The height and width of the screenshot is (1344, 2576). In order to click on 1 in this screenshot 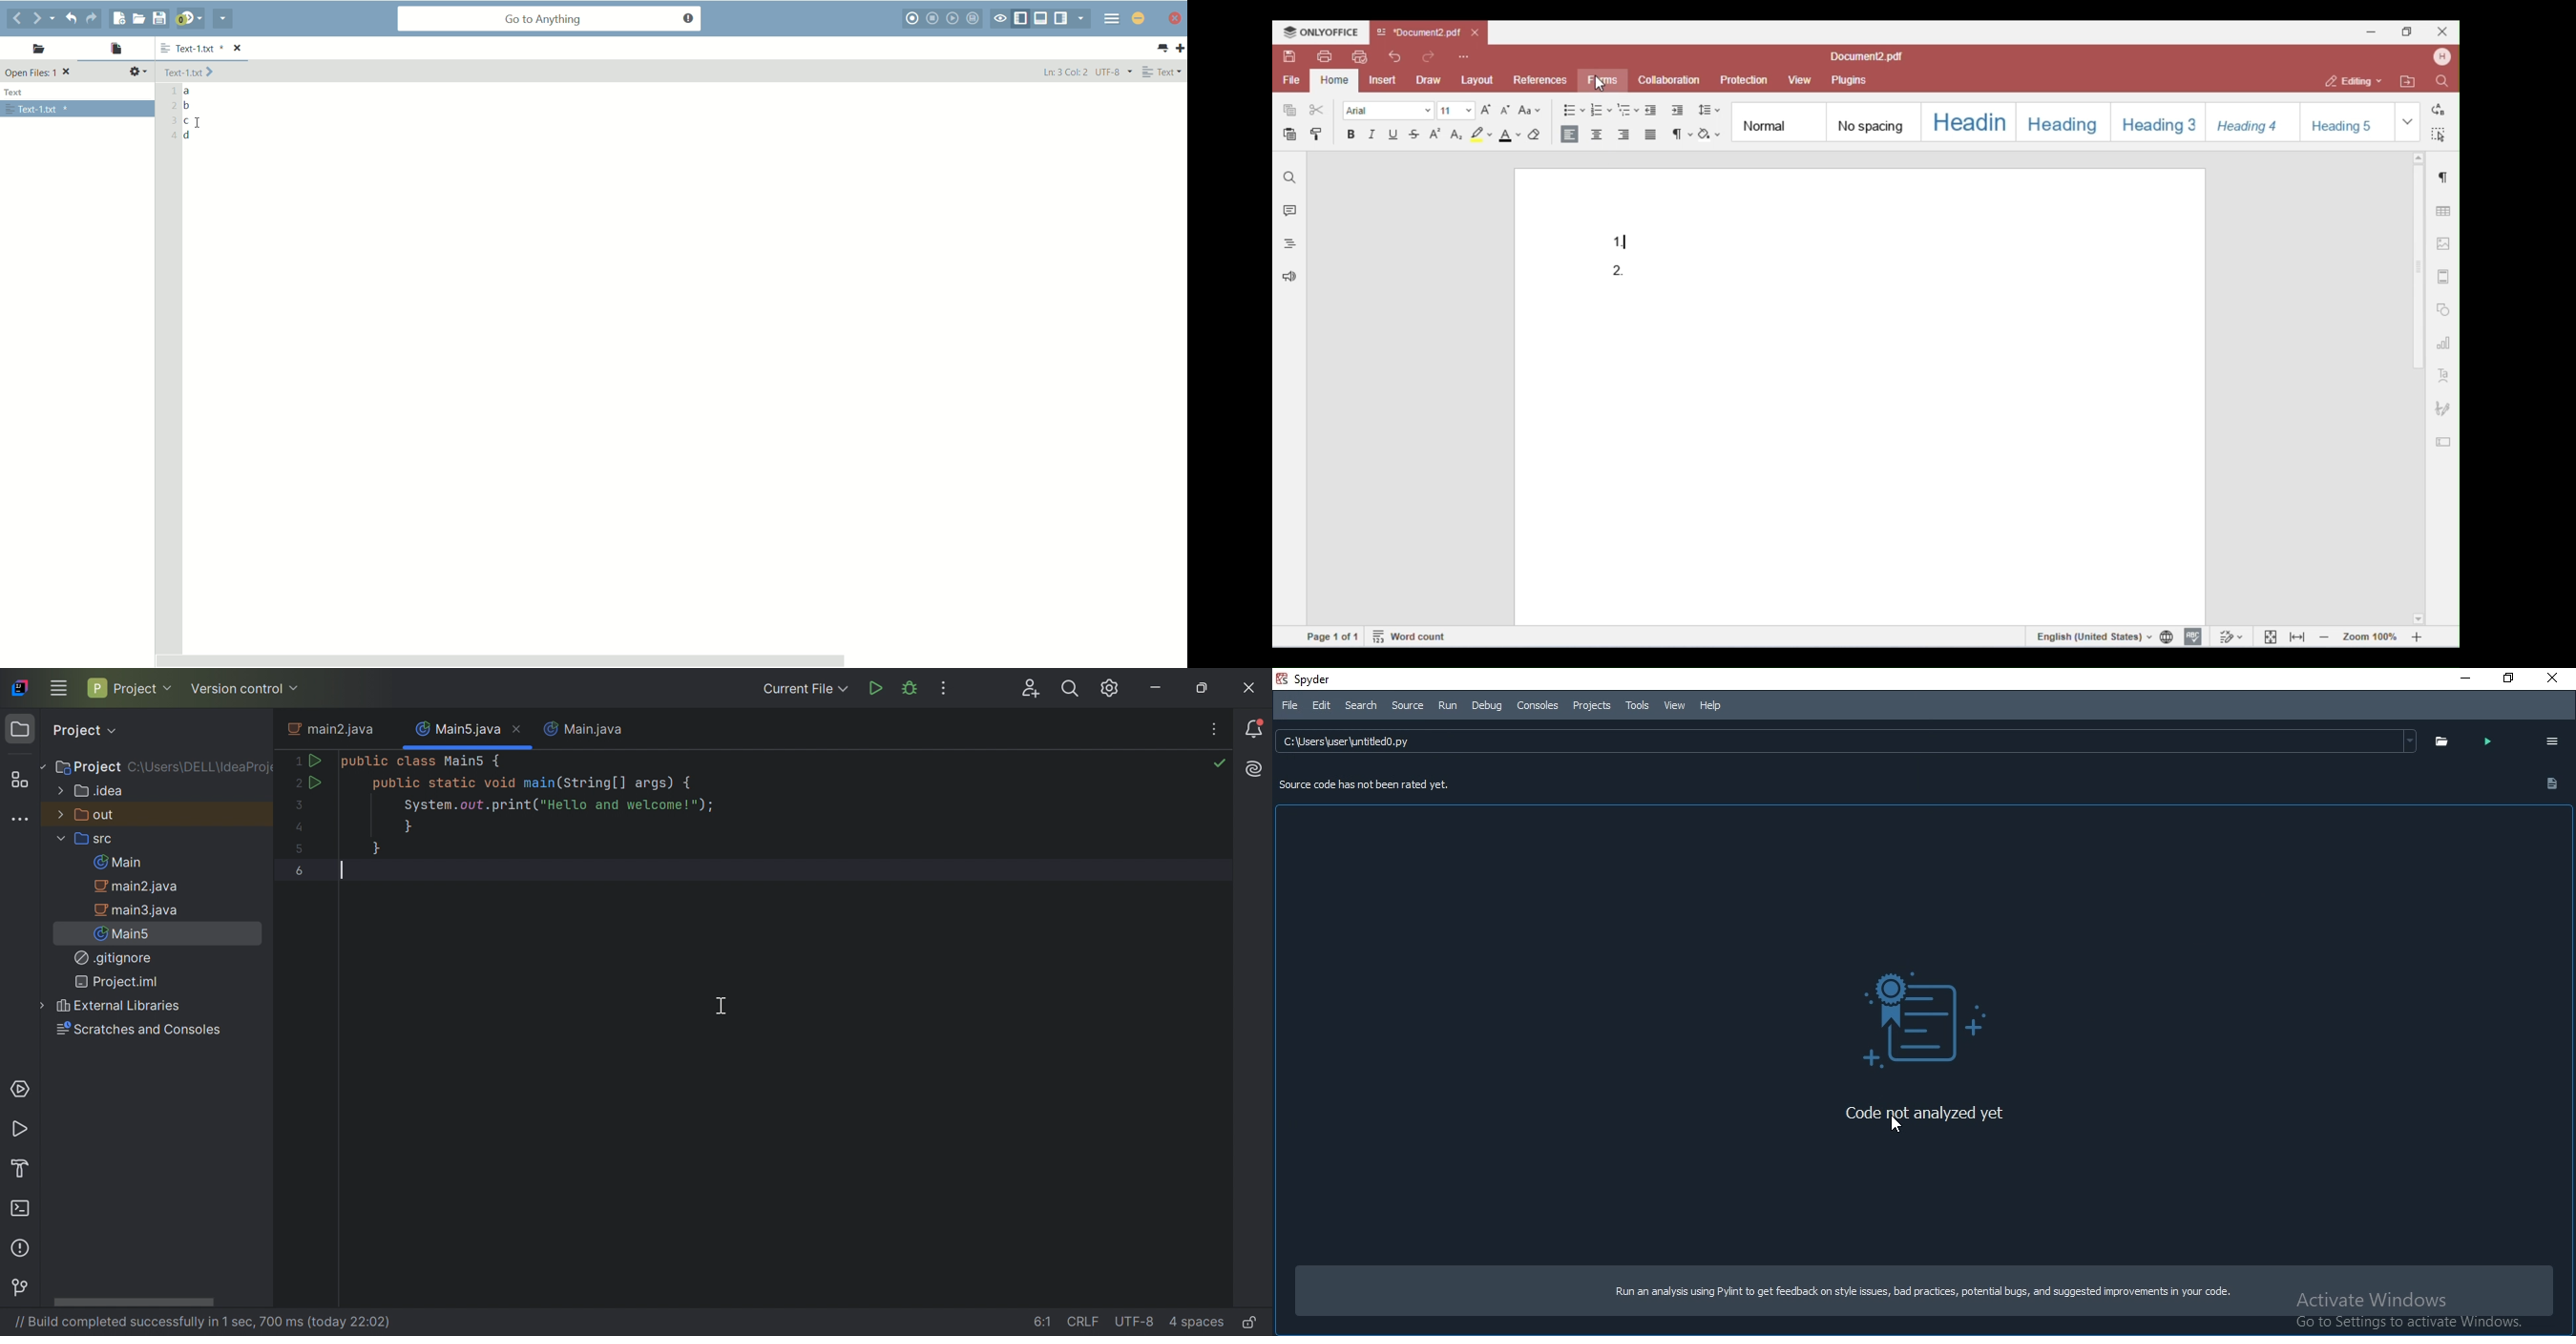, I will do `click(294, 762)`.